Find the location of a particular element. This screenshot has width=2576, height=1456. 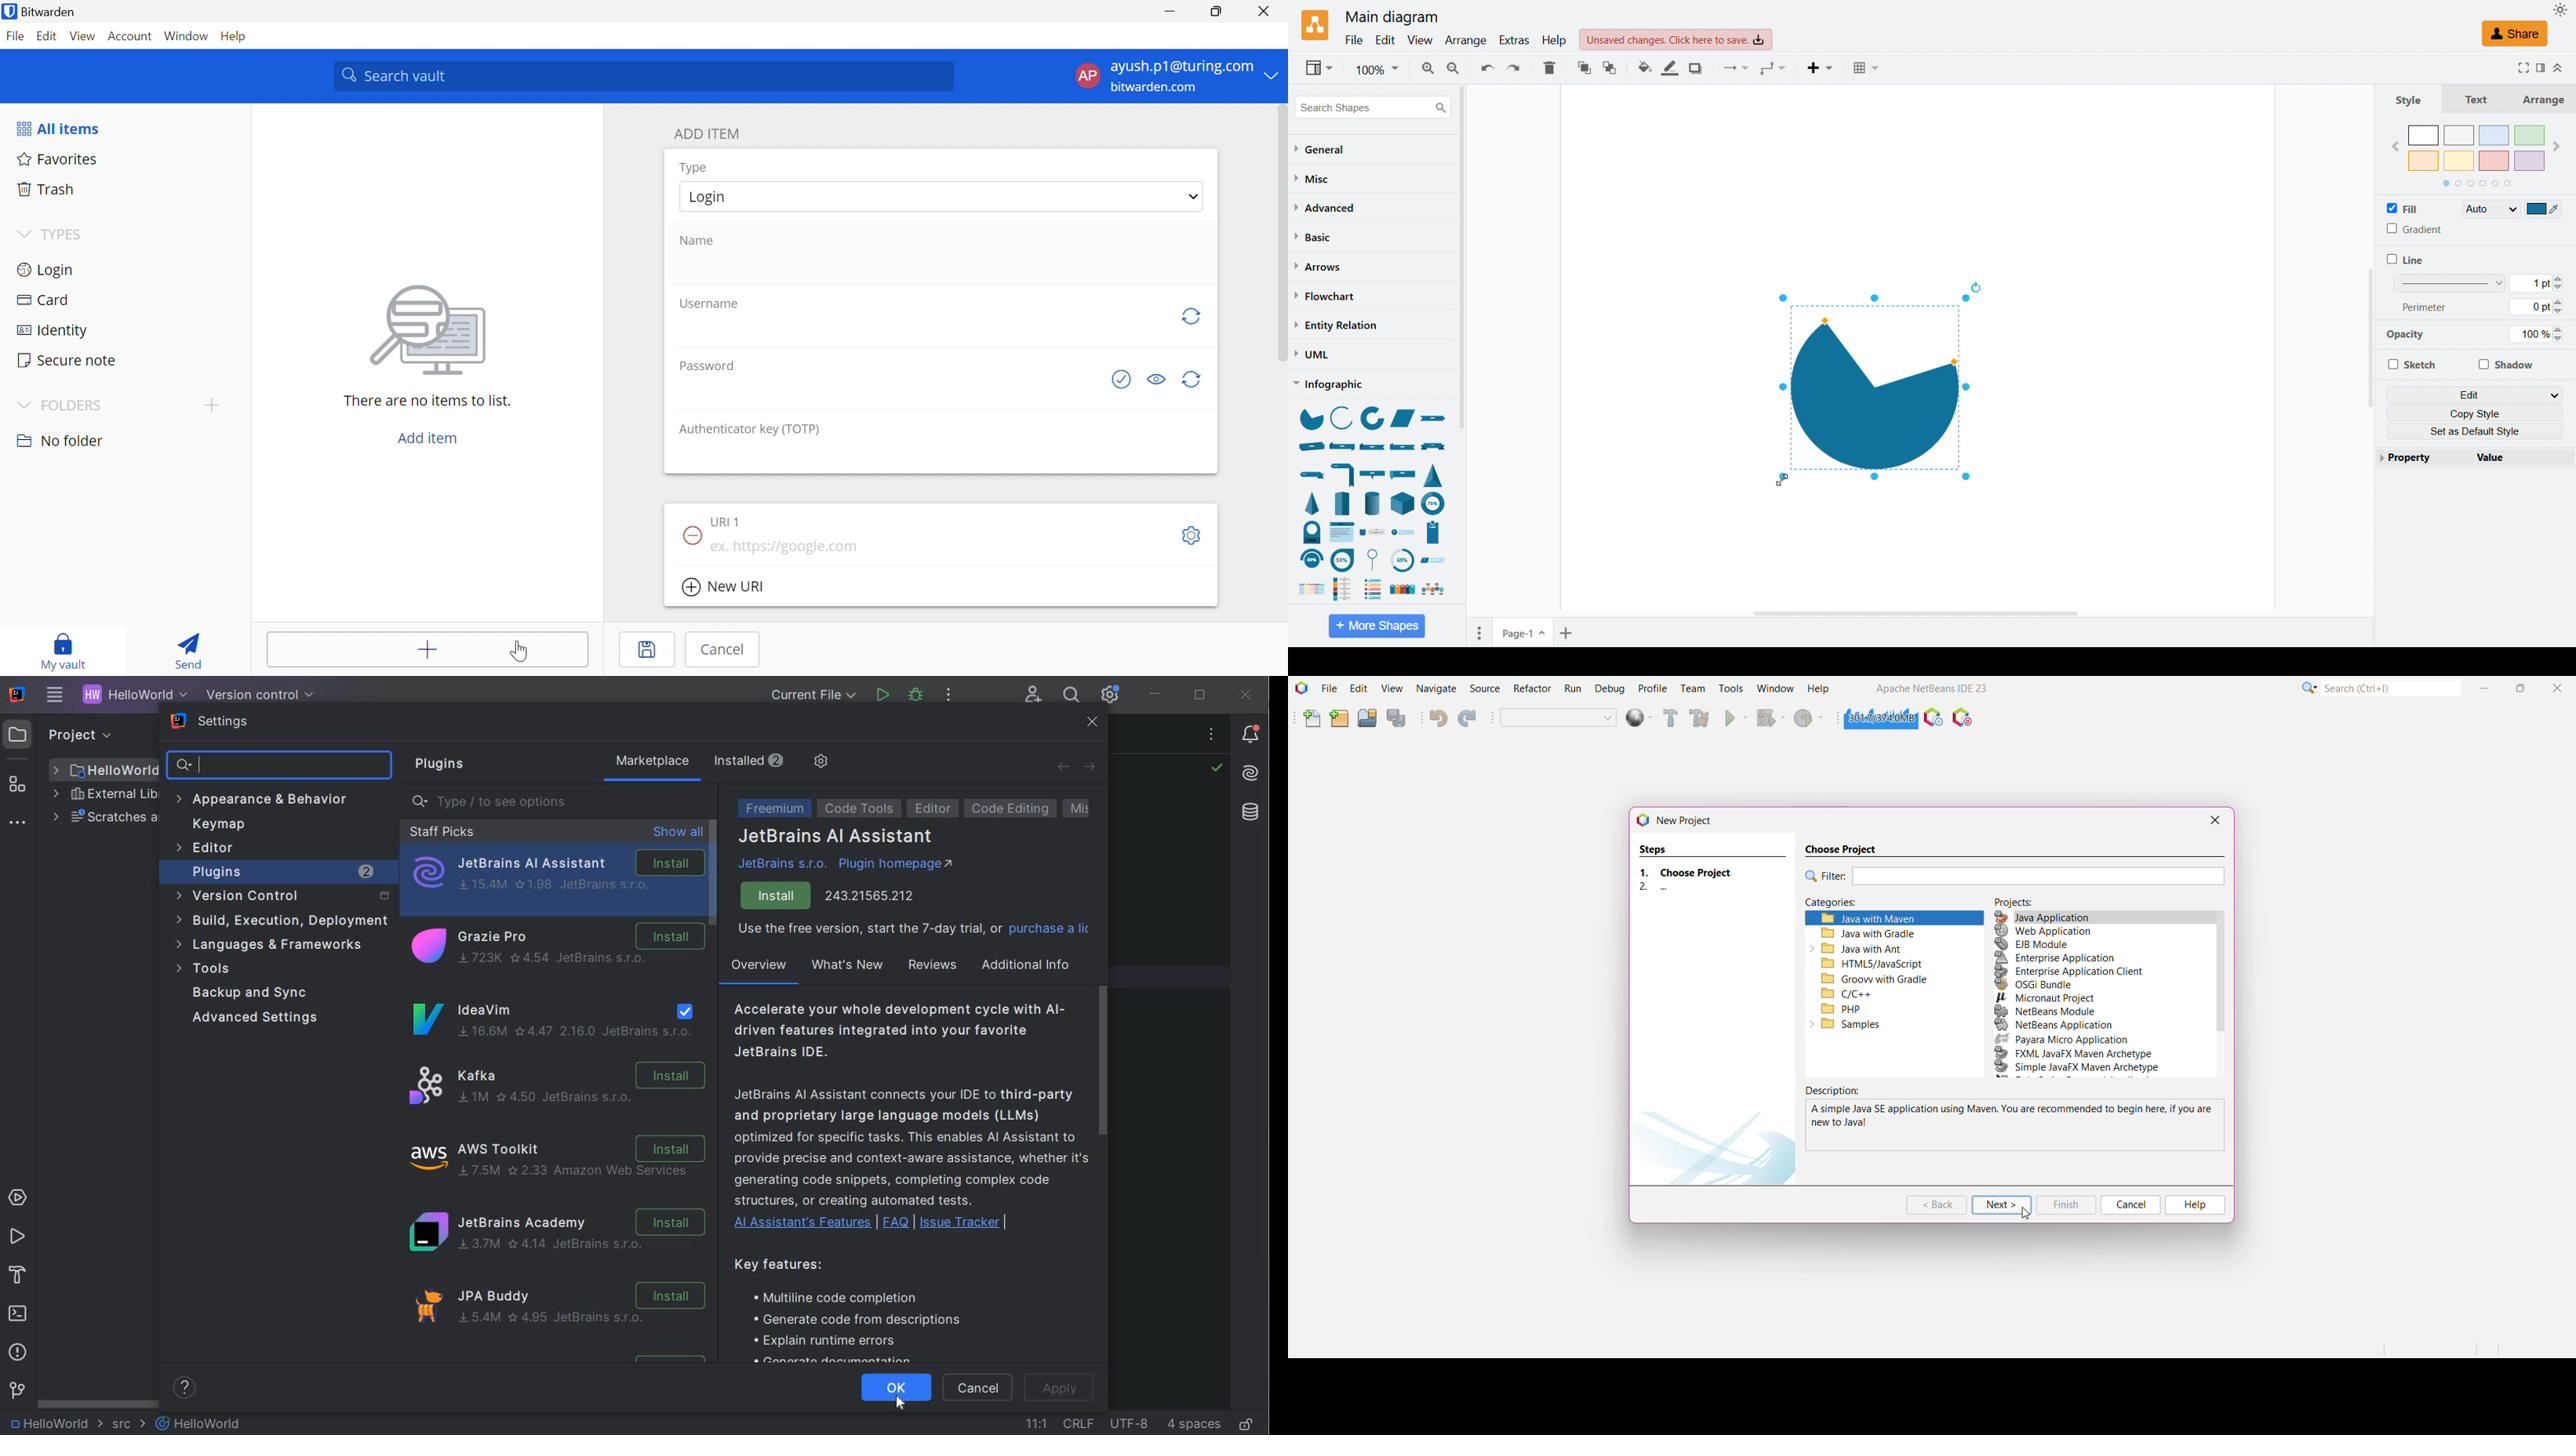

Account is located at coordinates (131, 35).